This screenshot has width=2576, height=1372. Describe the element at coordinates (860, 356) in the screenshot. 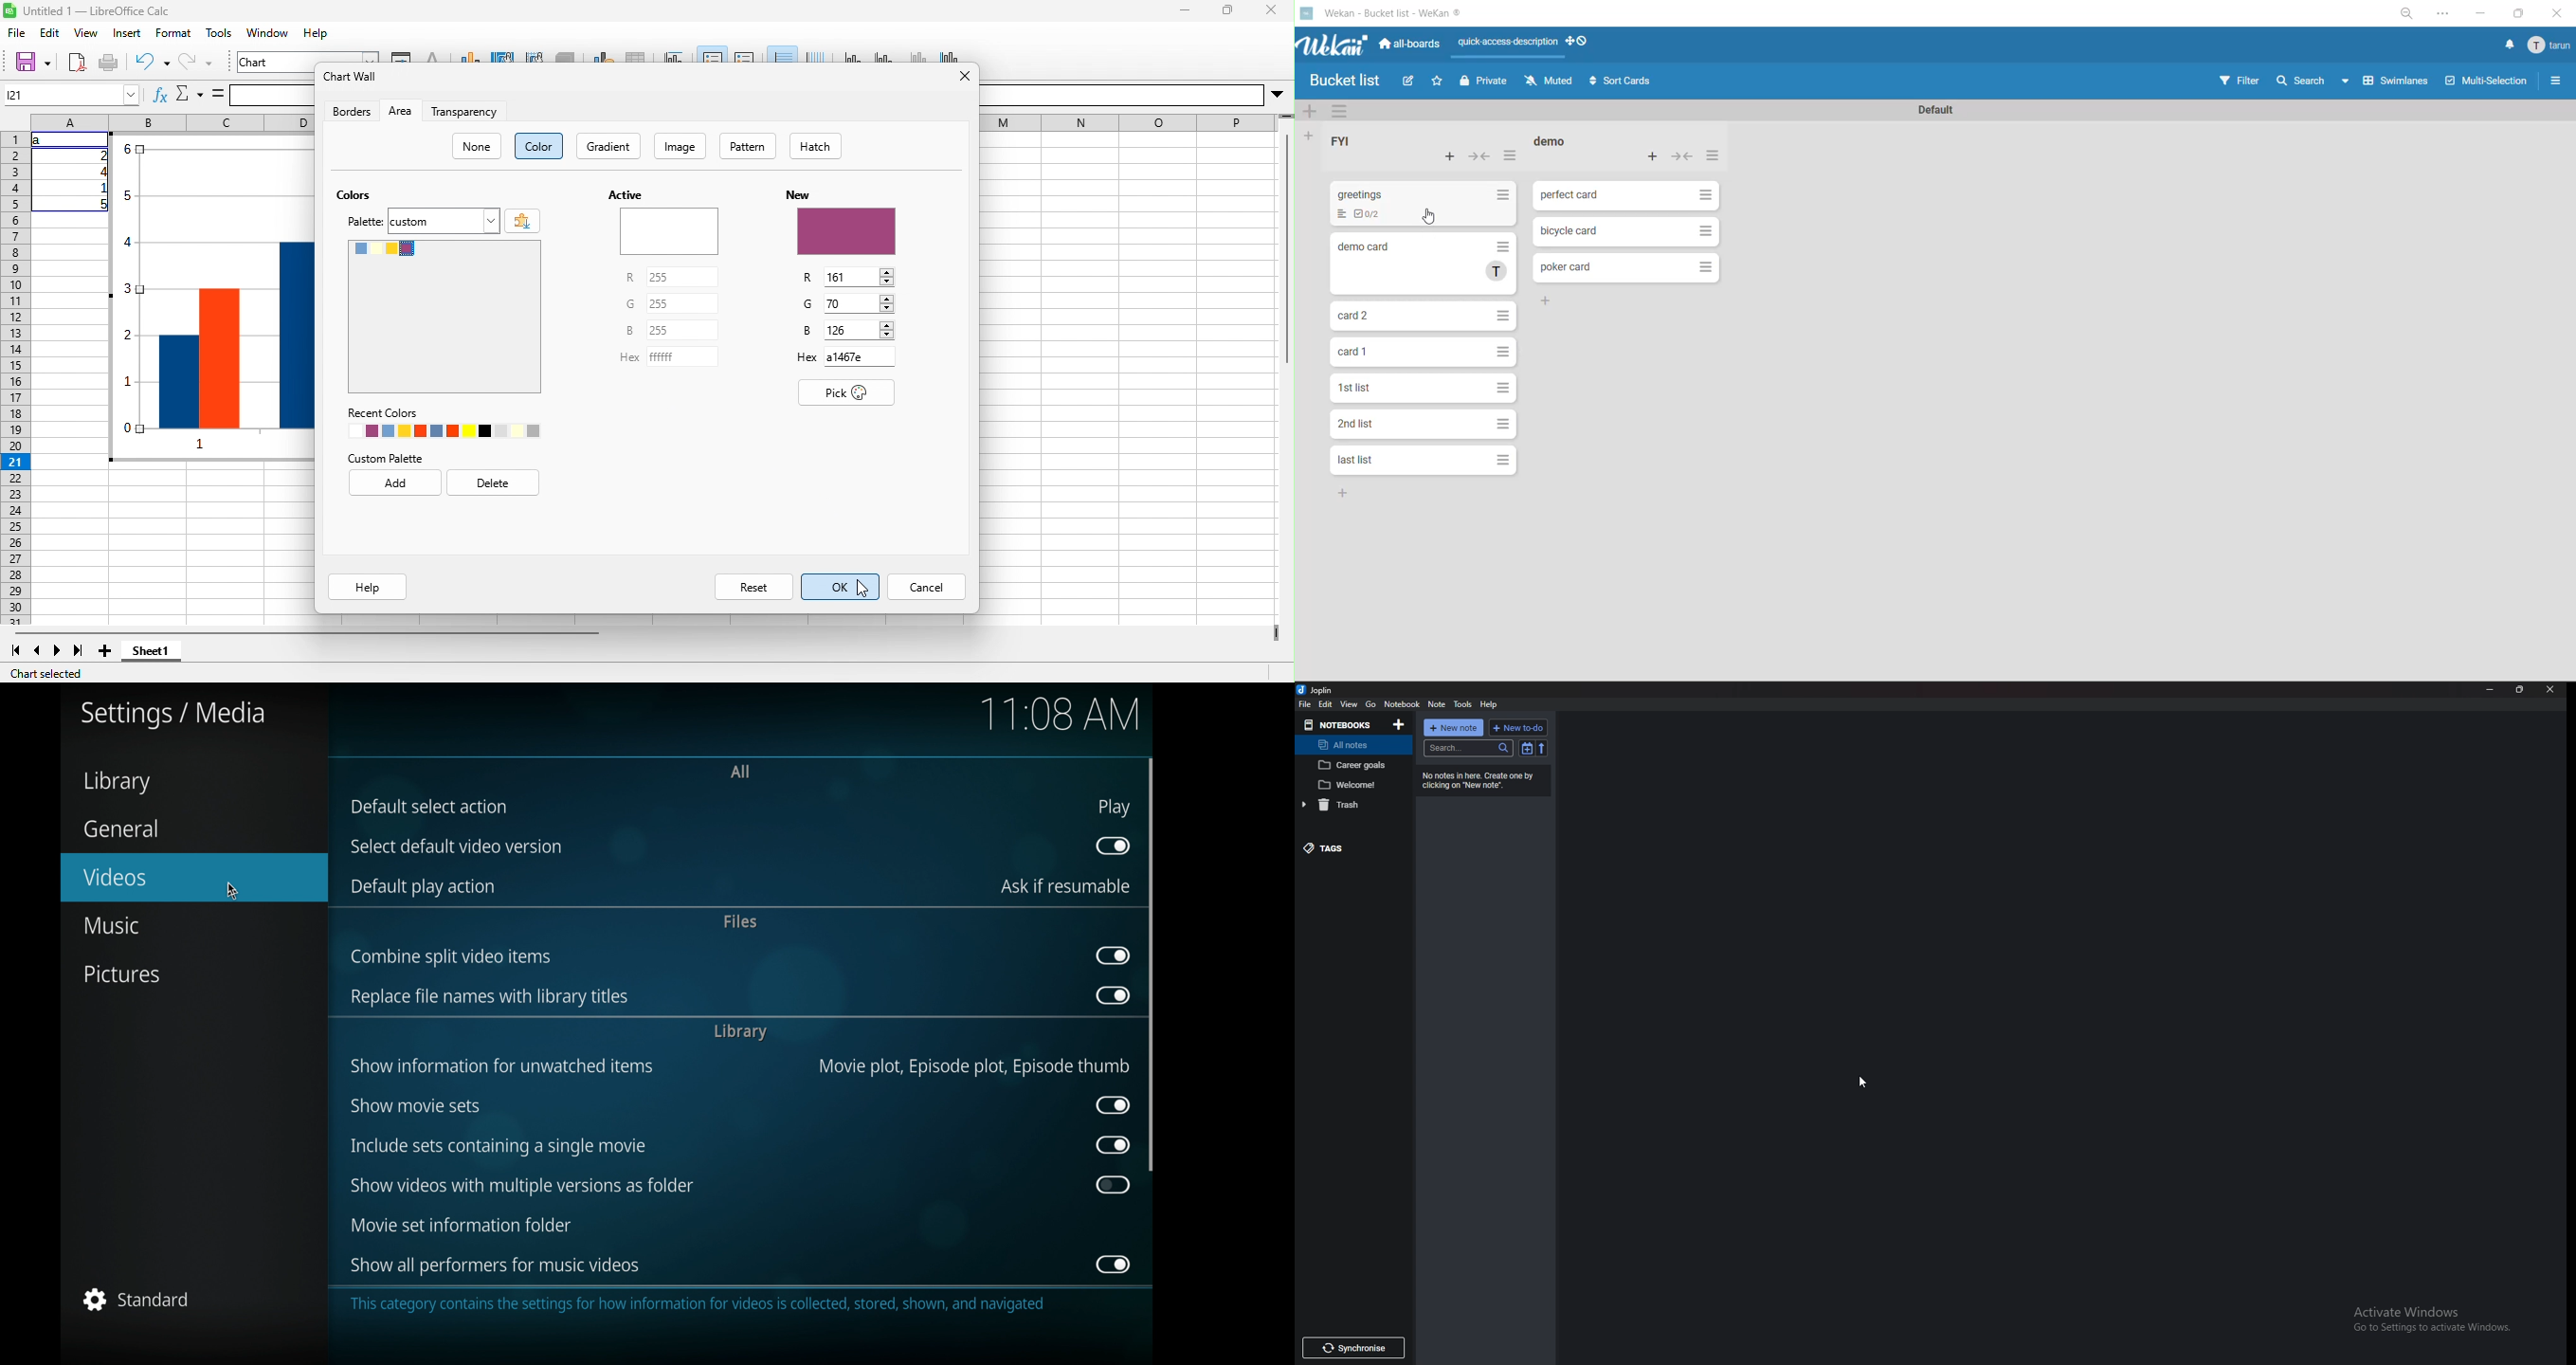

I see `Input for Hex code` at that location.